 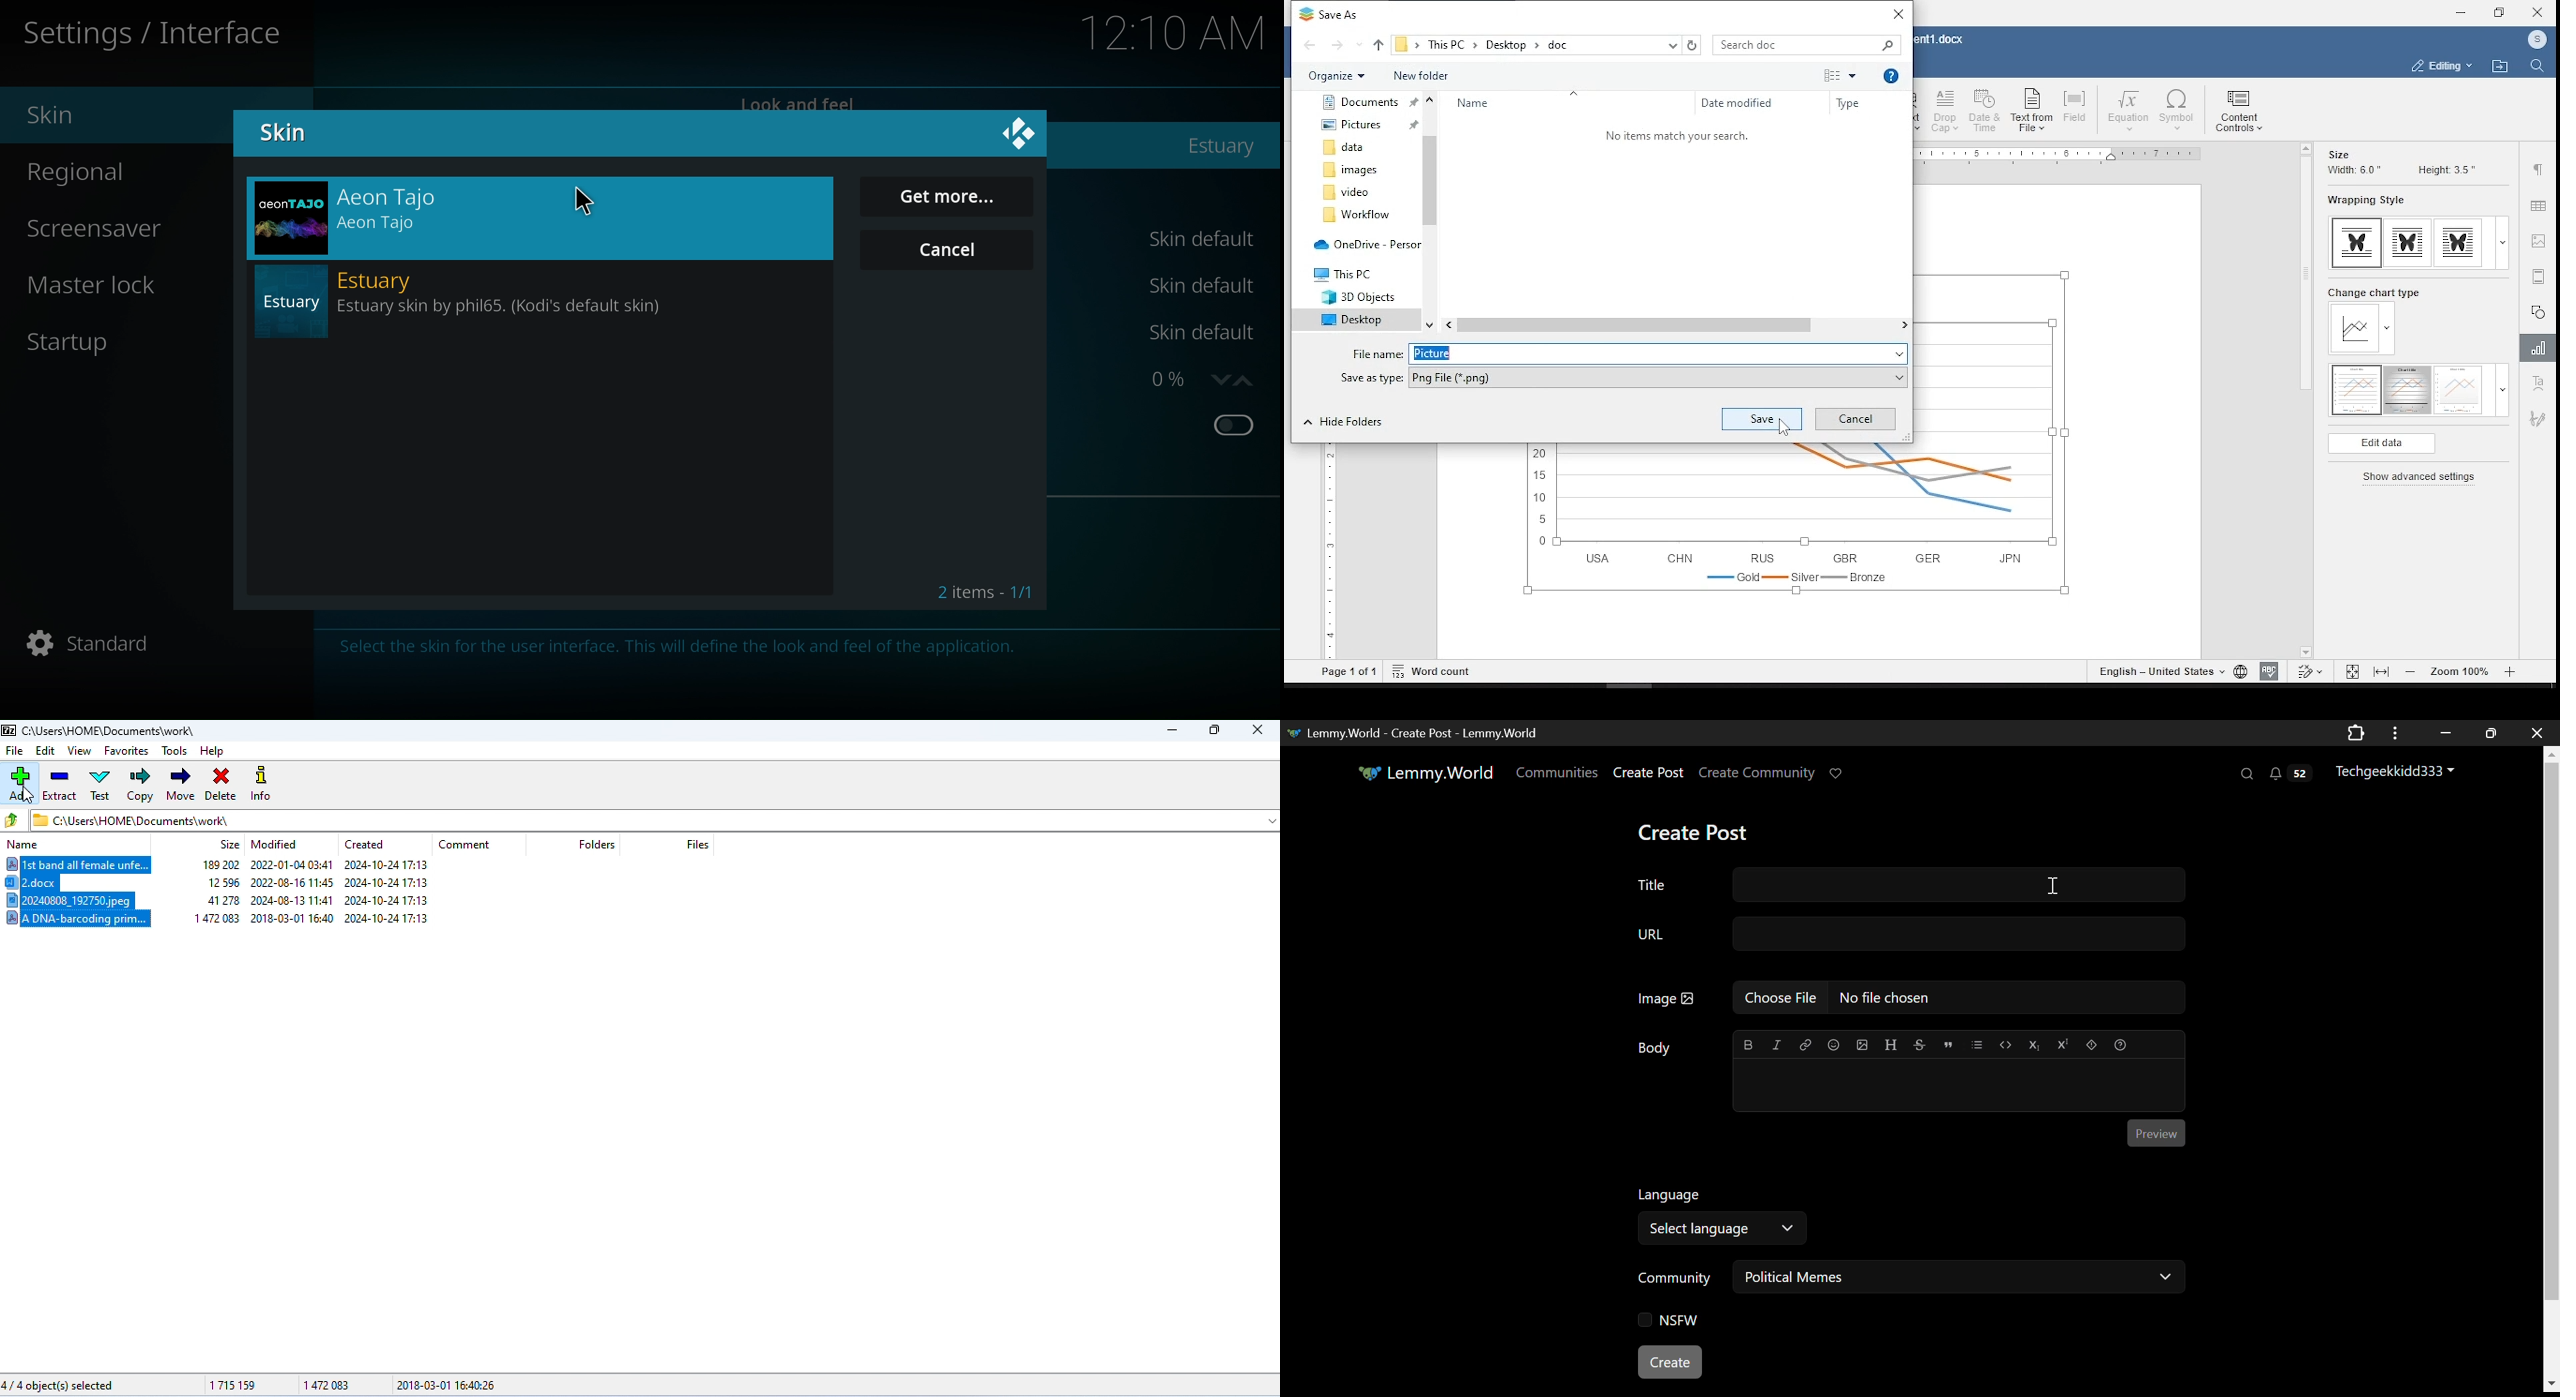 I want to click on name, so click(x=24, y=846).